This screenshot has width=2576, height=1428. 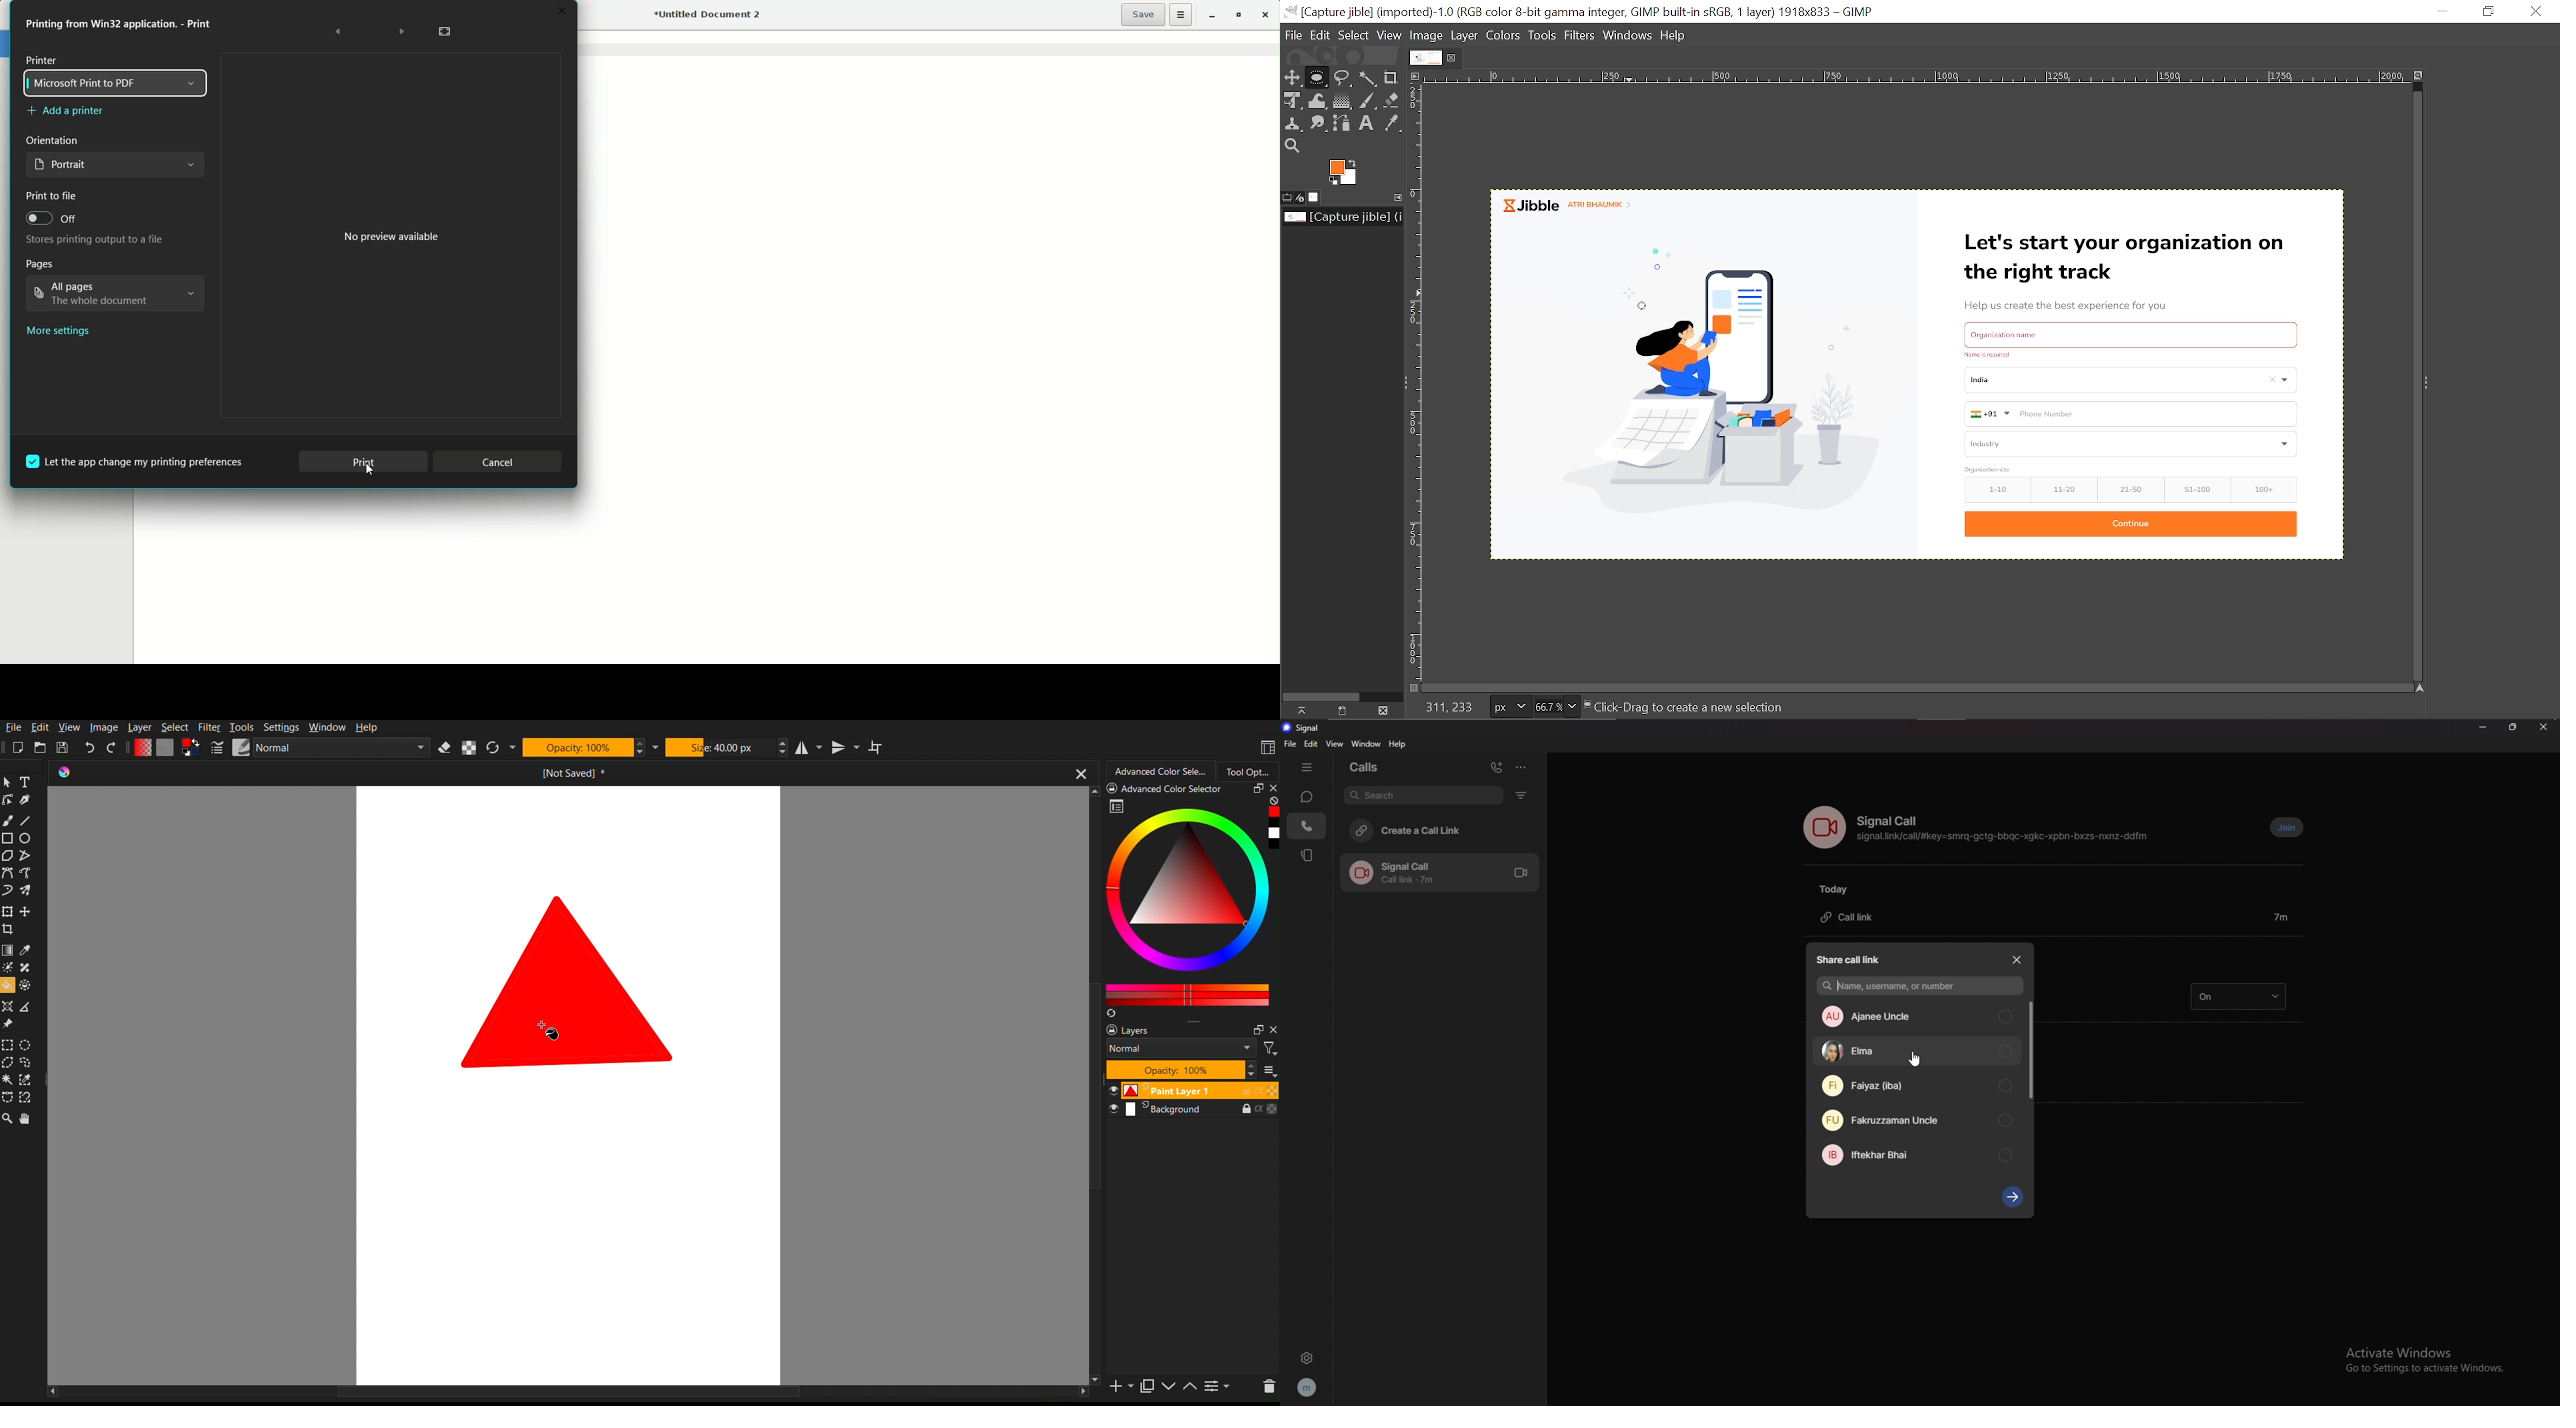 I want to click on Settings, so click(x=281, y=728).